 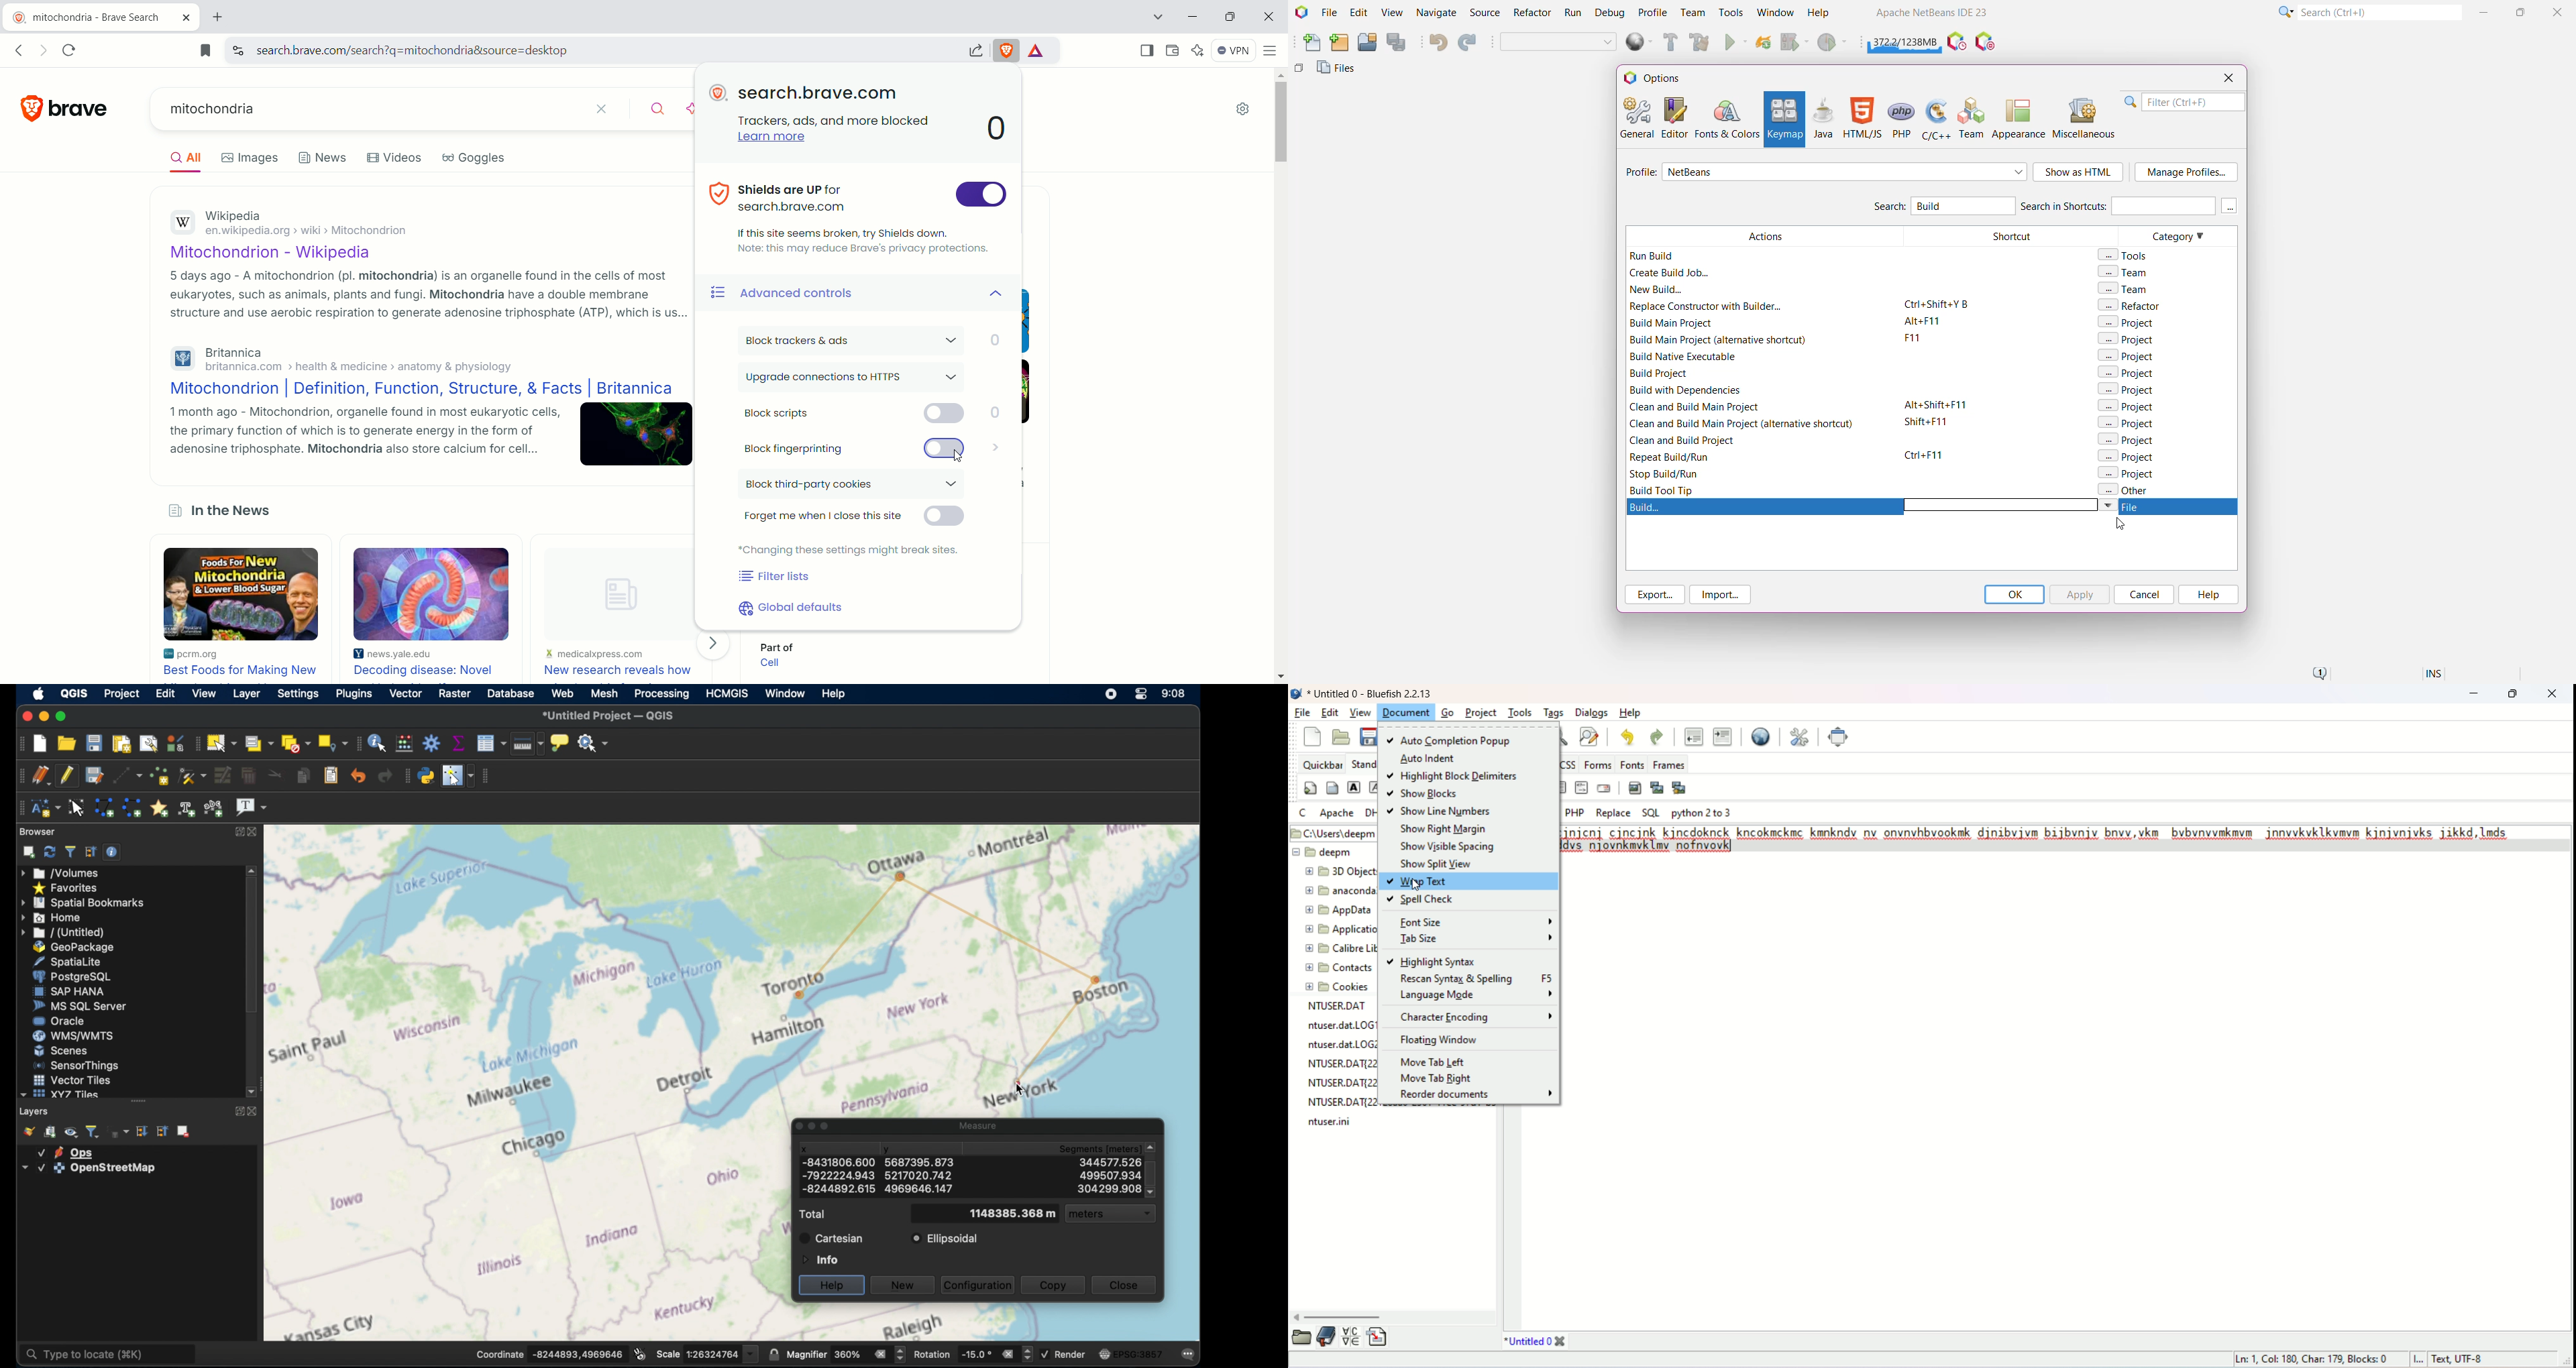 I want to click on spatial bookmarks, so click(x=83, y=902).